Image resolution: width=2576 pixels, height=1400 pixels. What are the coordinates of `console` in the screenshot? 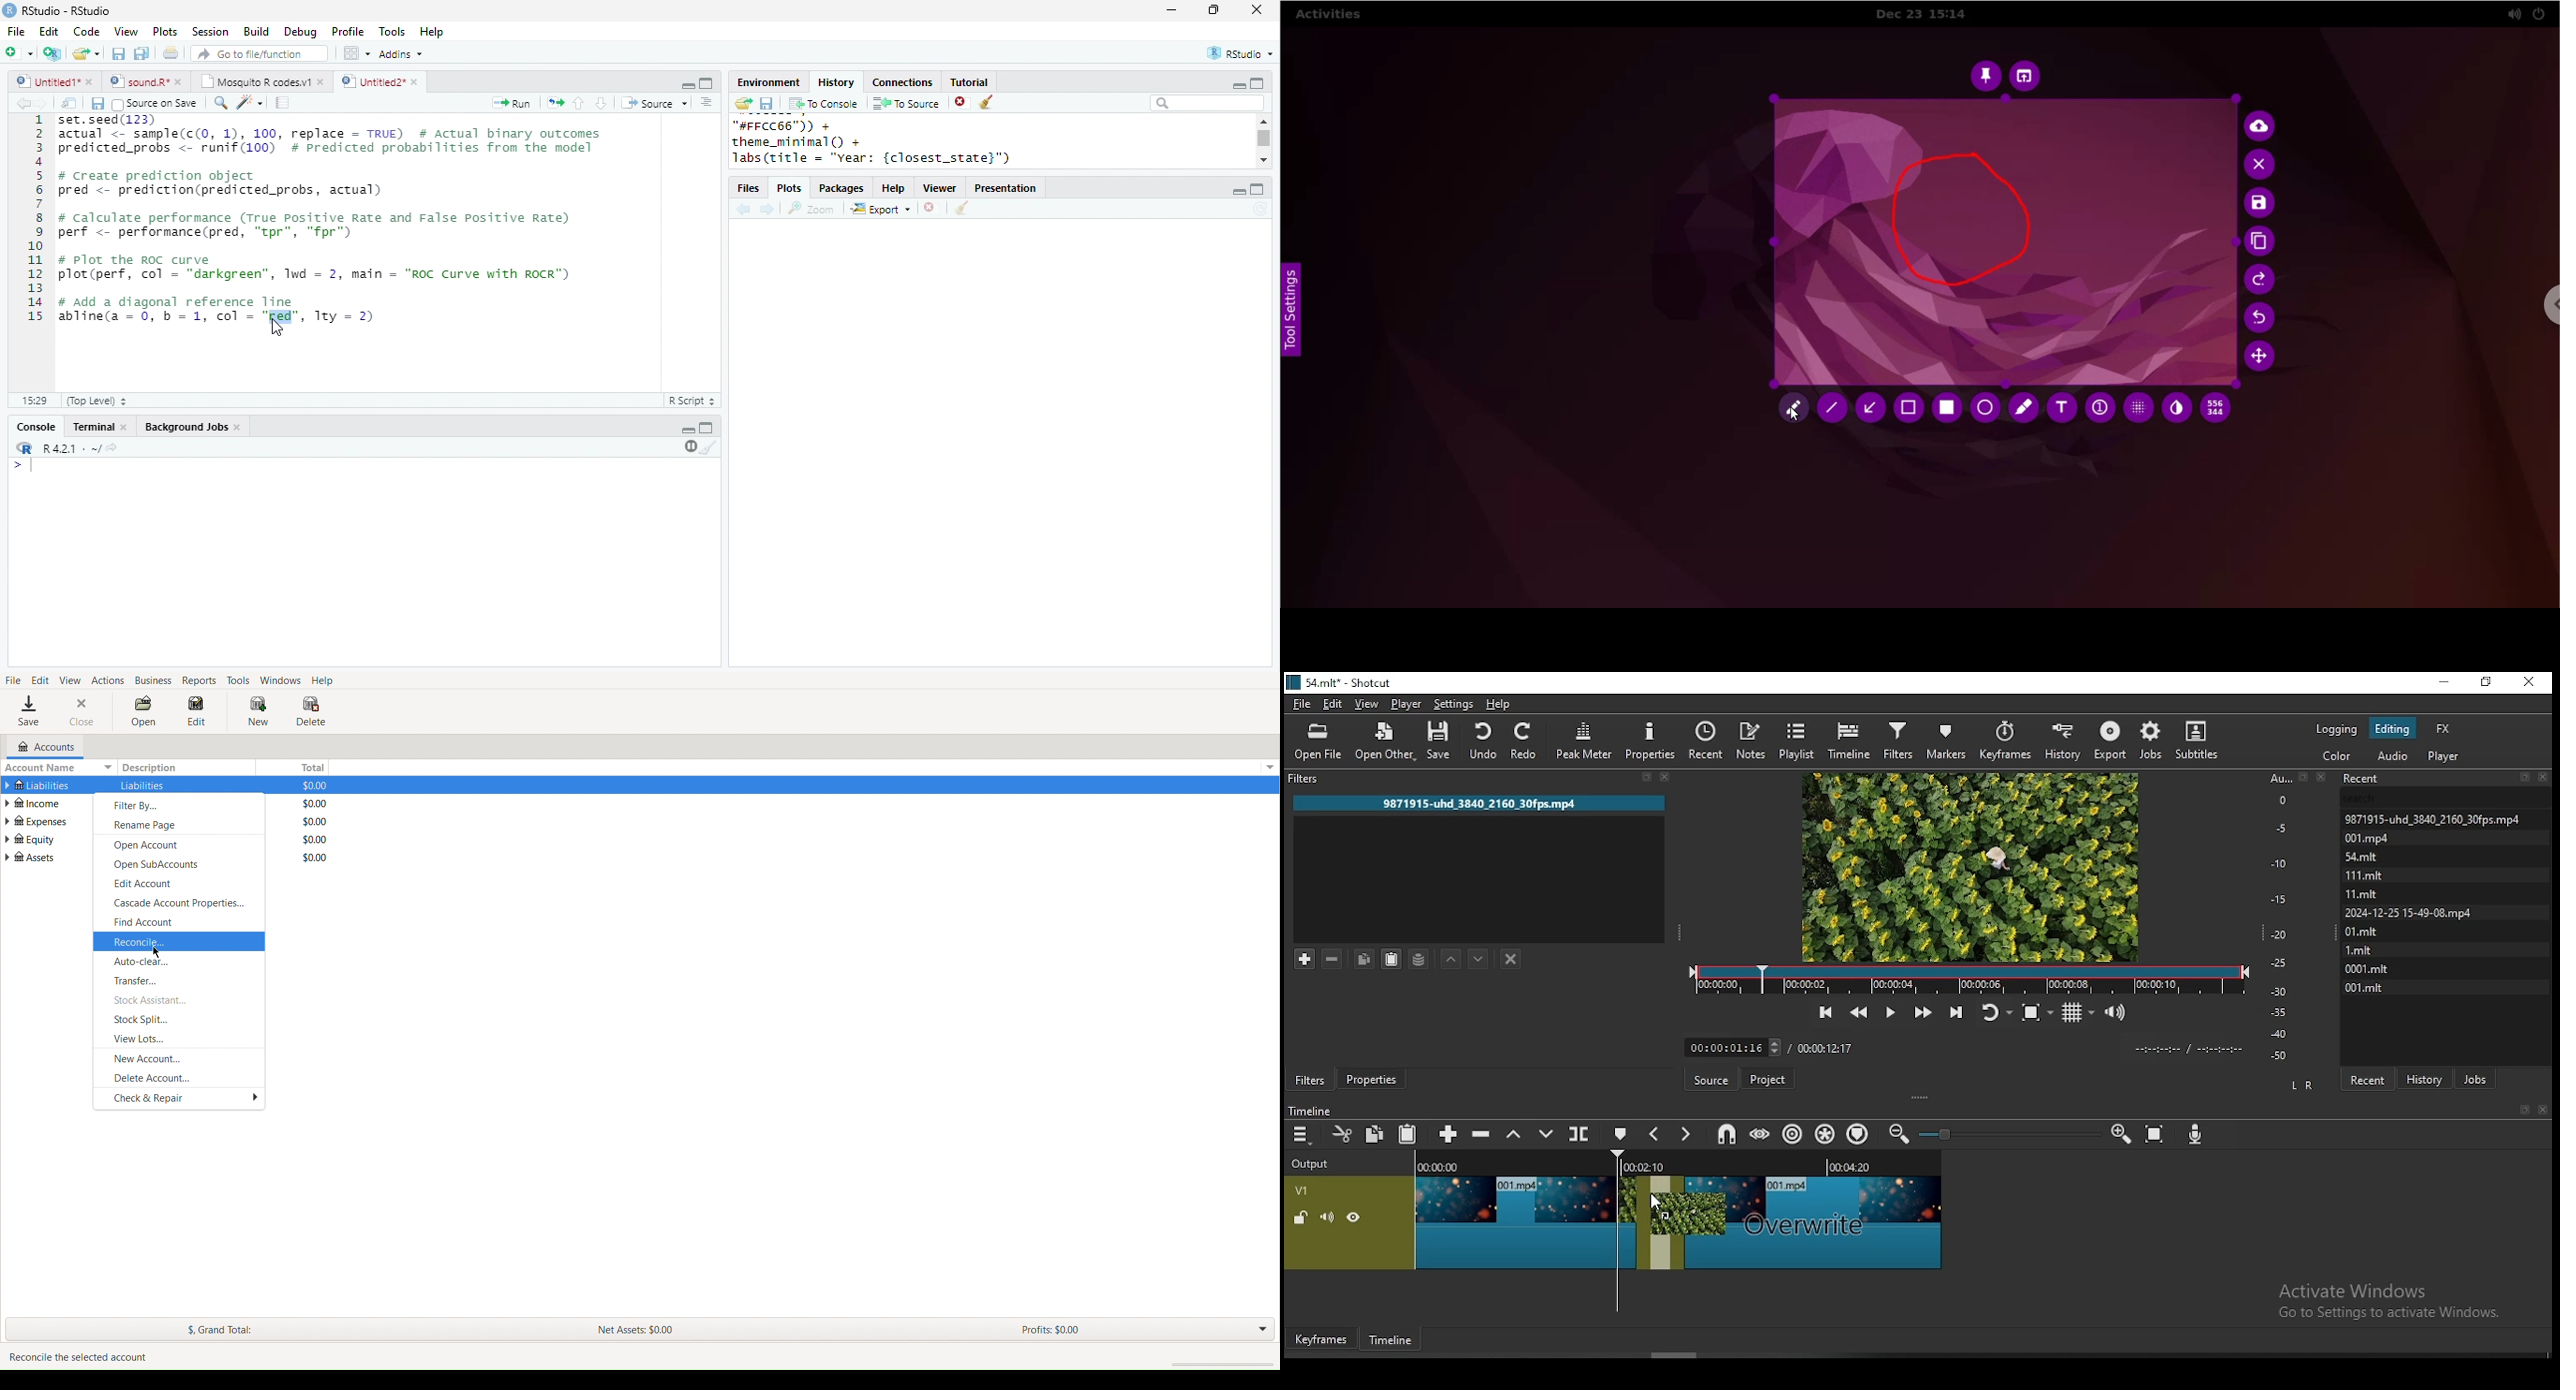 It's located at (35, 428).